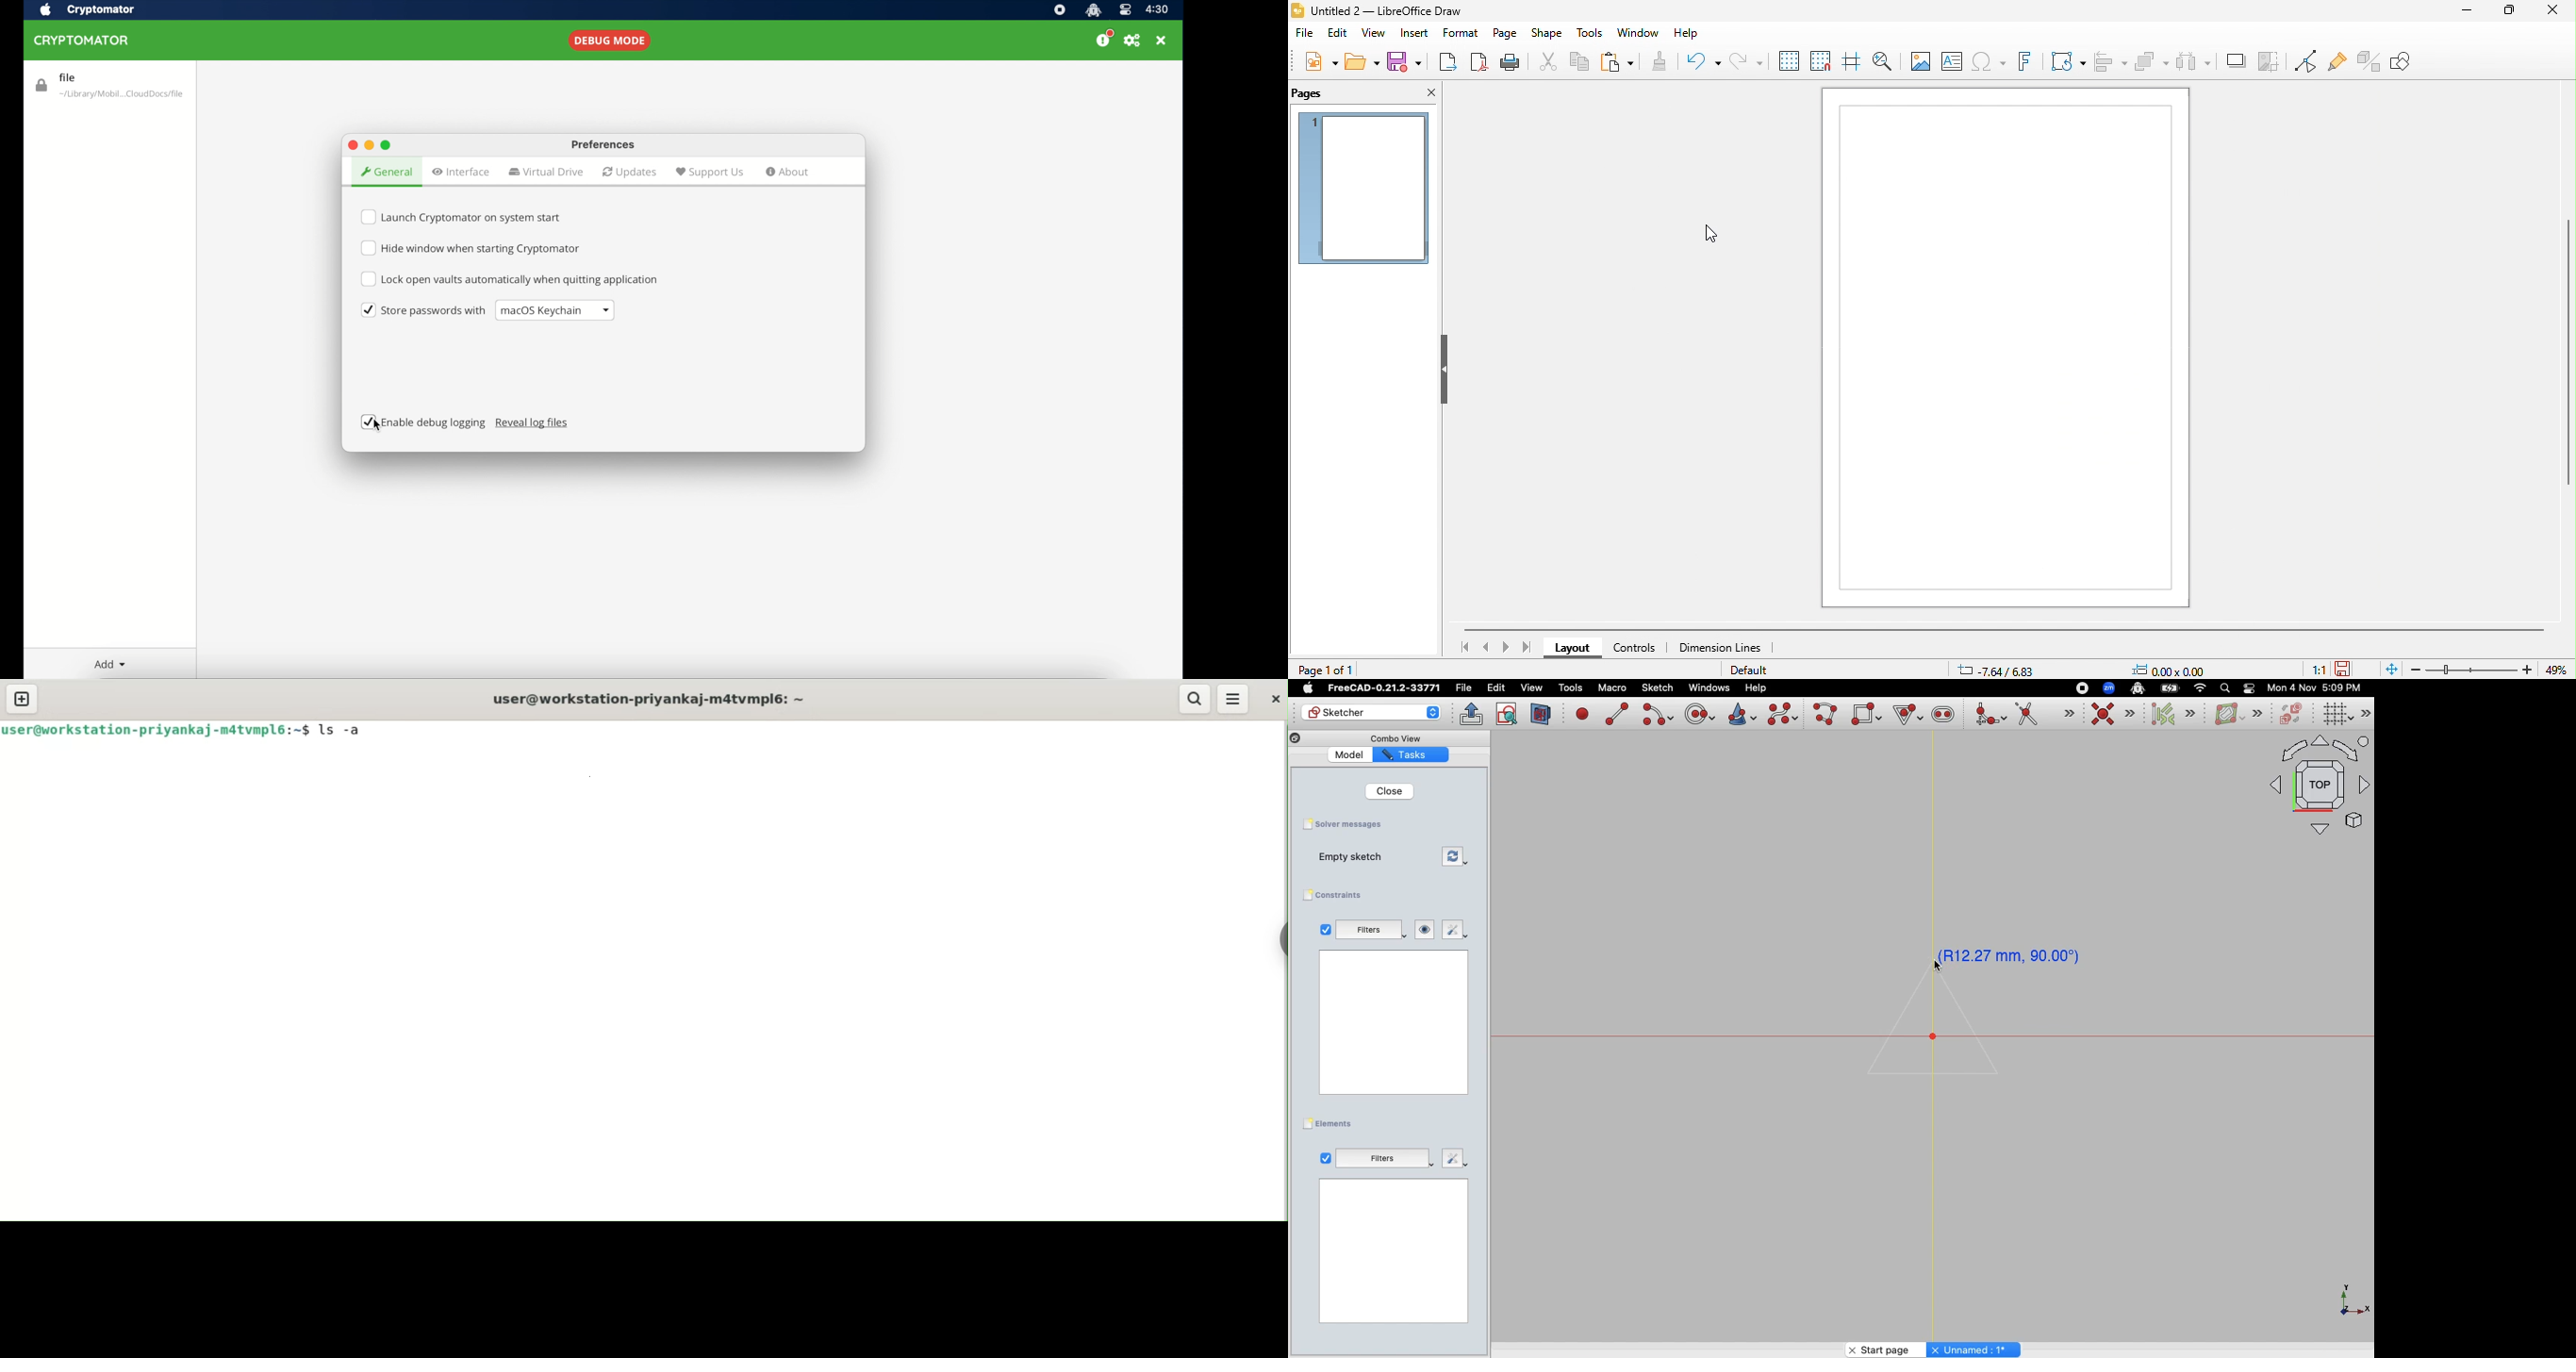 Image resolution: width=2576 pixels, height=1372 pixels. Describe the element at coordinates (1374, 33) in the screenshot. I see `view` at that location.